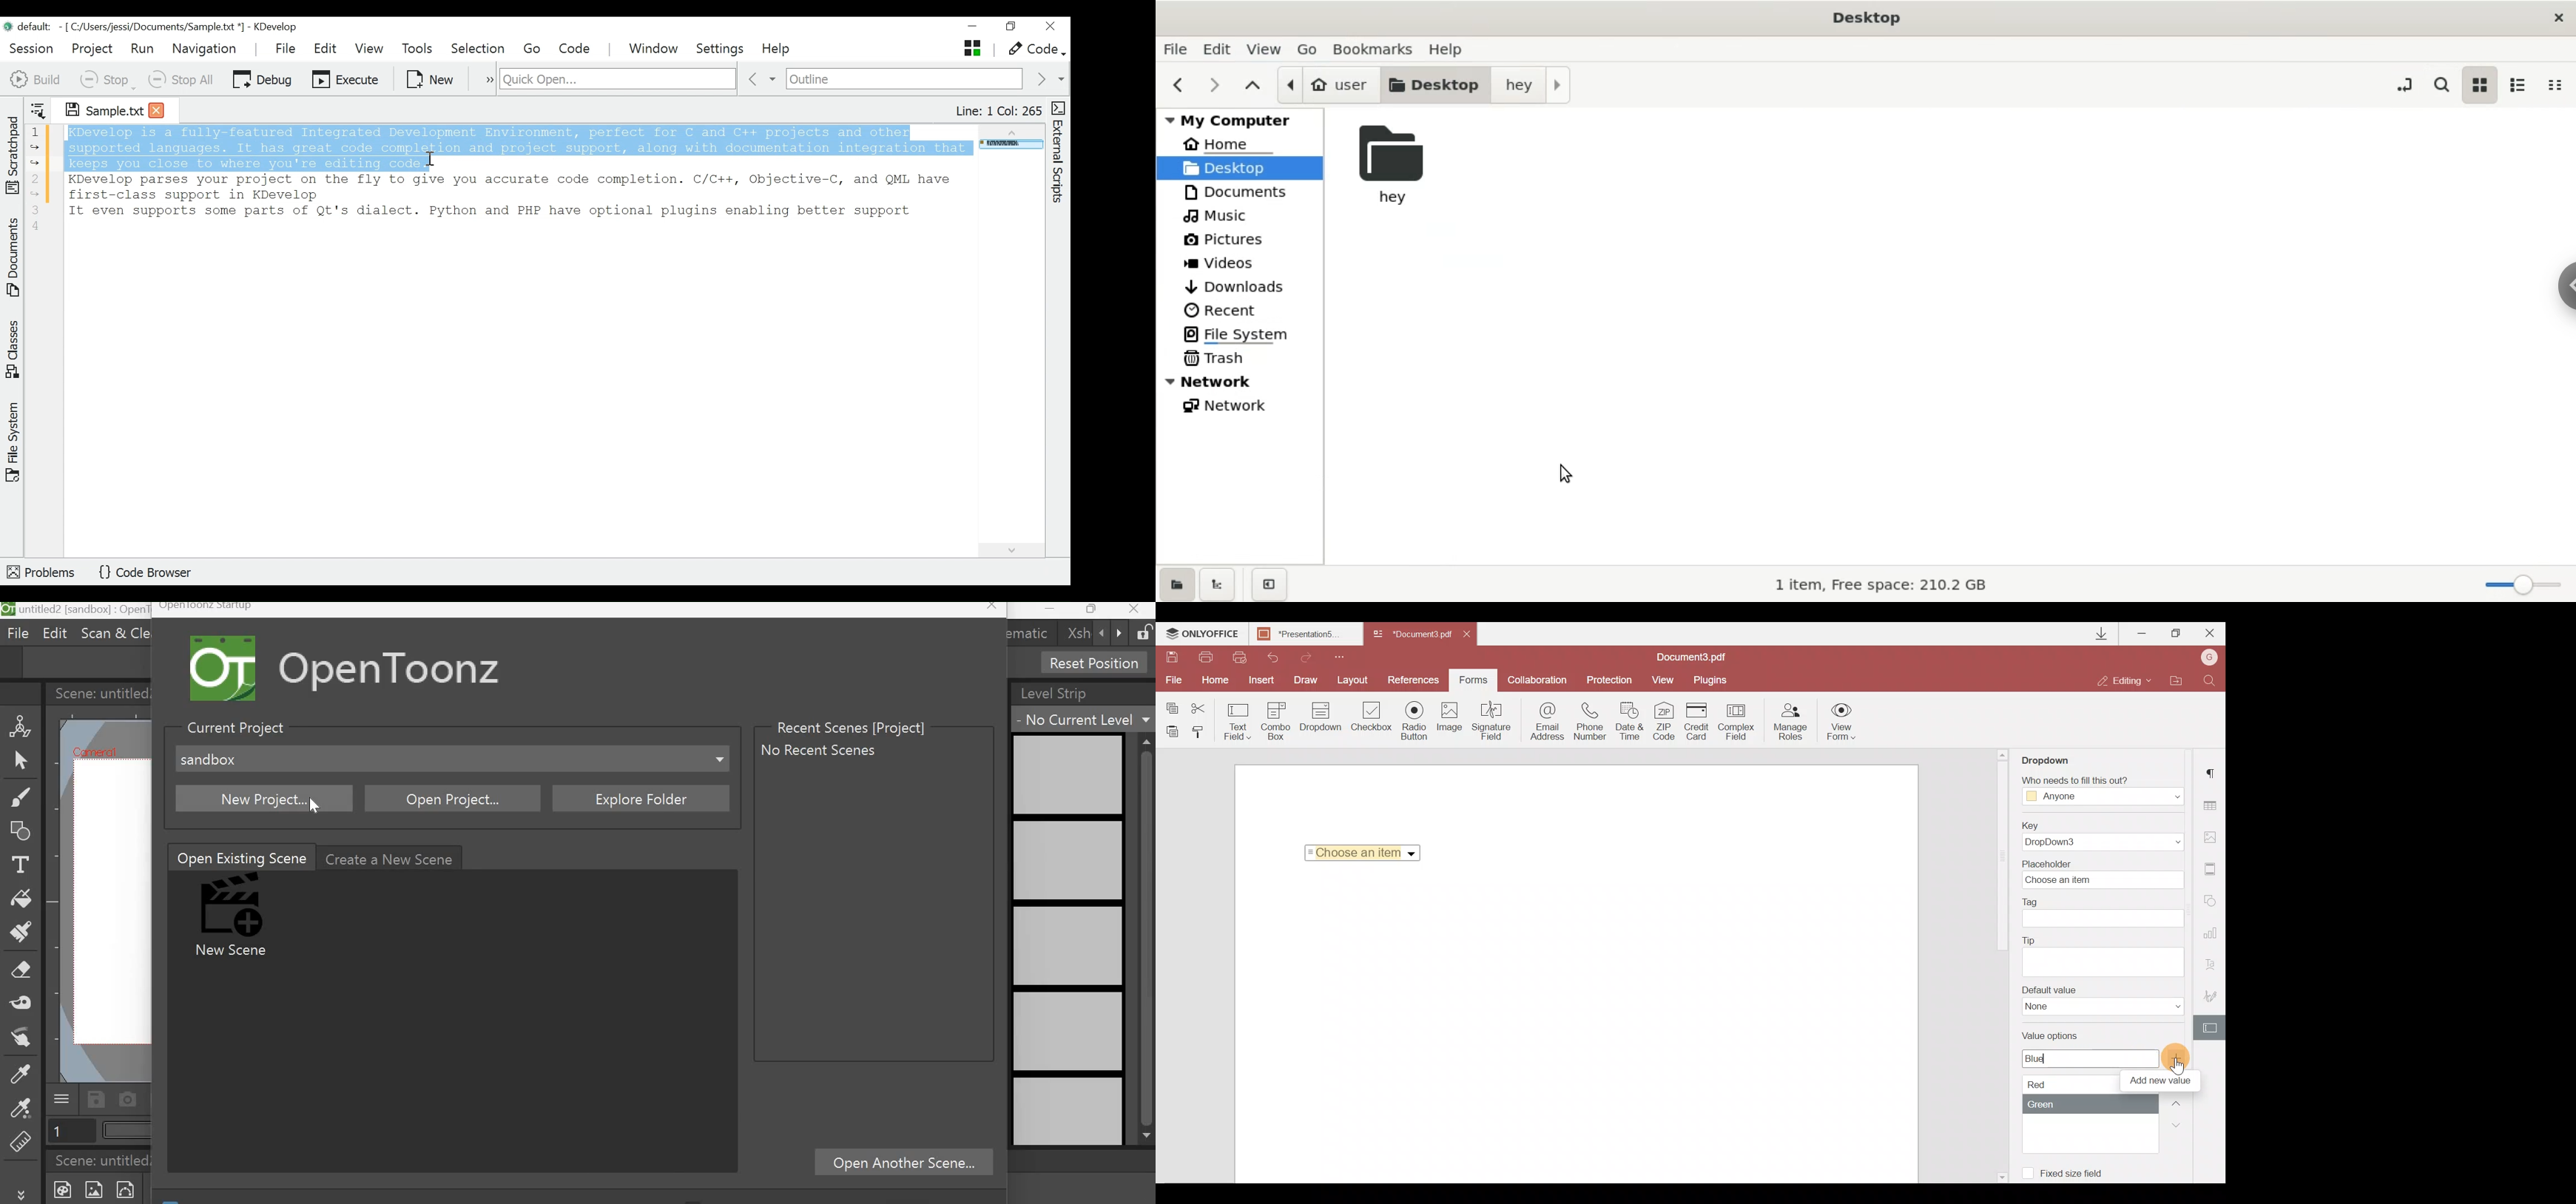 Image resolution: width=2576 pixels, height=1204 pixels. What do you see at coordinates (208, 759) in the screenshot?
I see `sandbox` at bounding box center [208, 759].